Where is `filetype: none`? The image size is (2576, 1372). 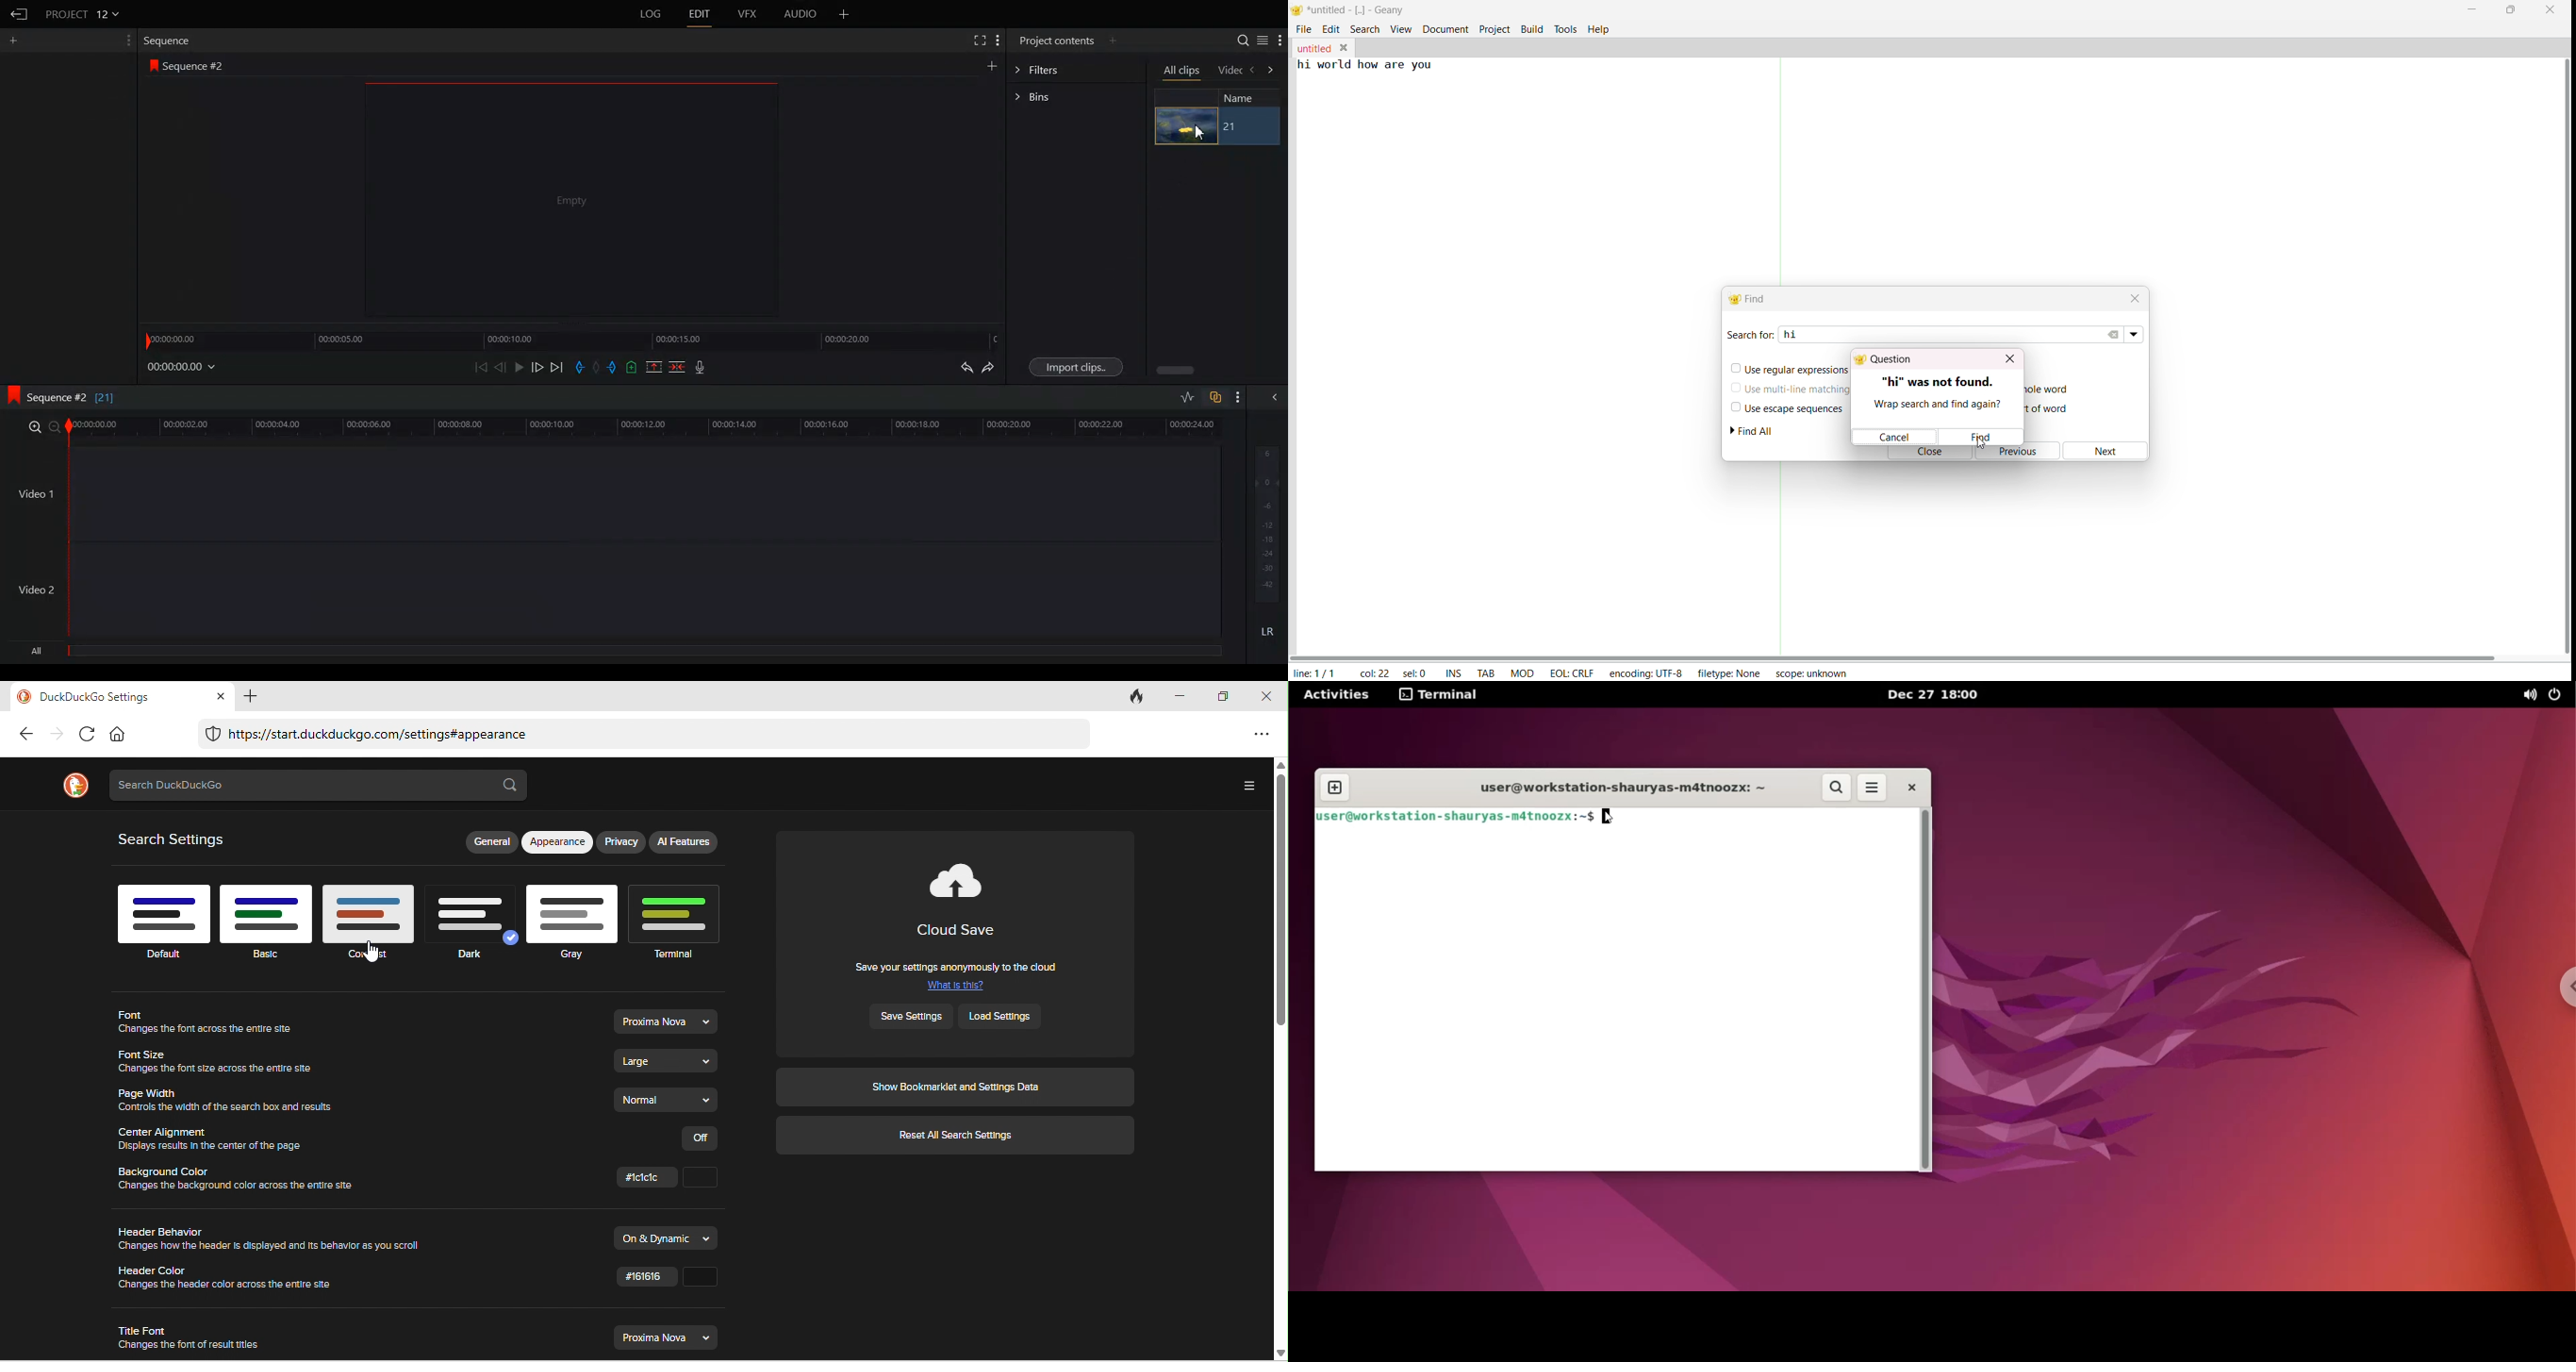 filetype: none is located at coordinates (1729, 673).